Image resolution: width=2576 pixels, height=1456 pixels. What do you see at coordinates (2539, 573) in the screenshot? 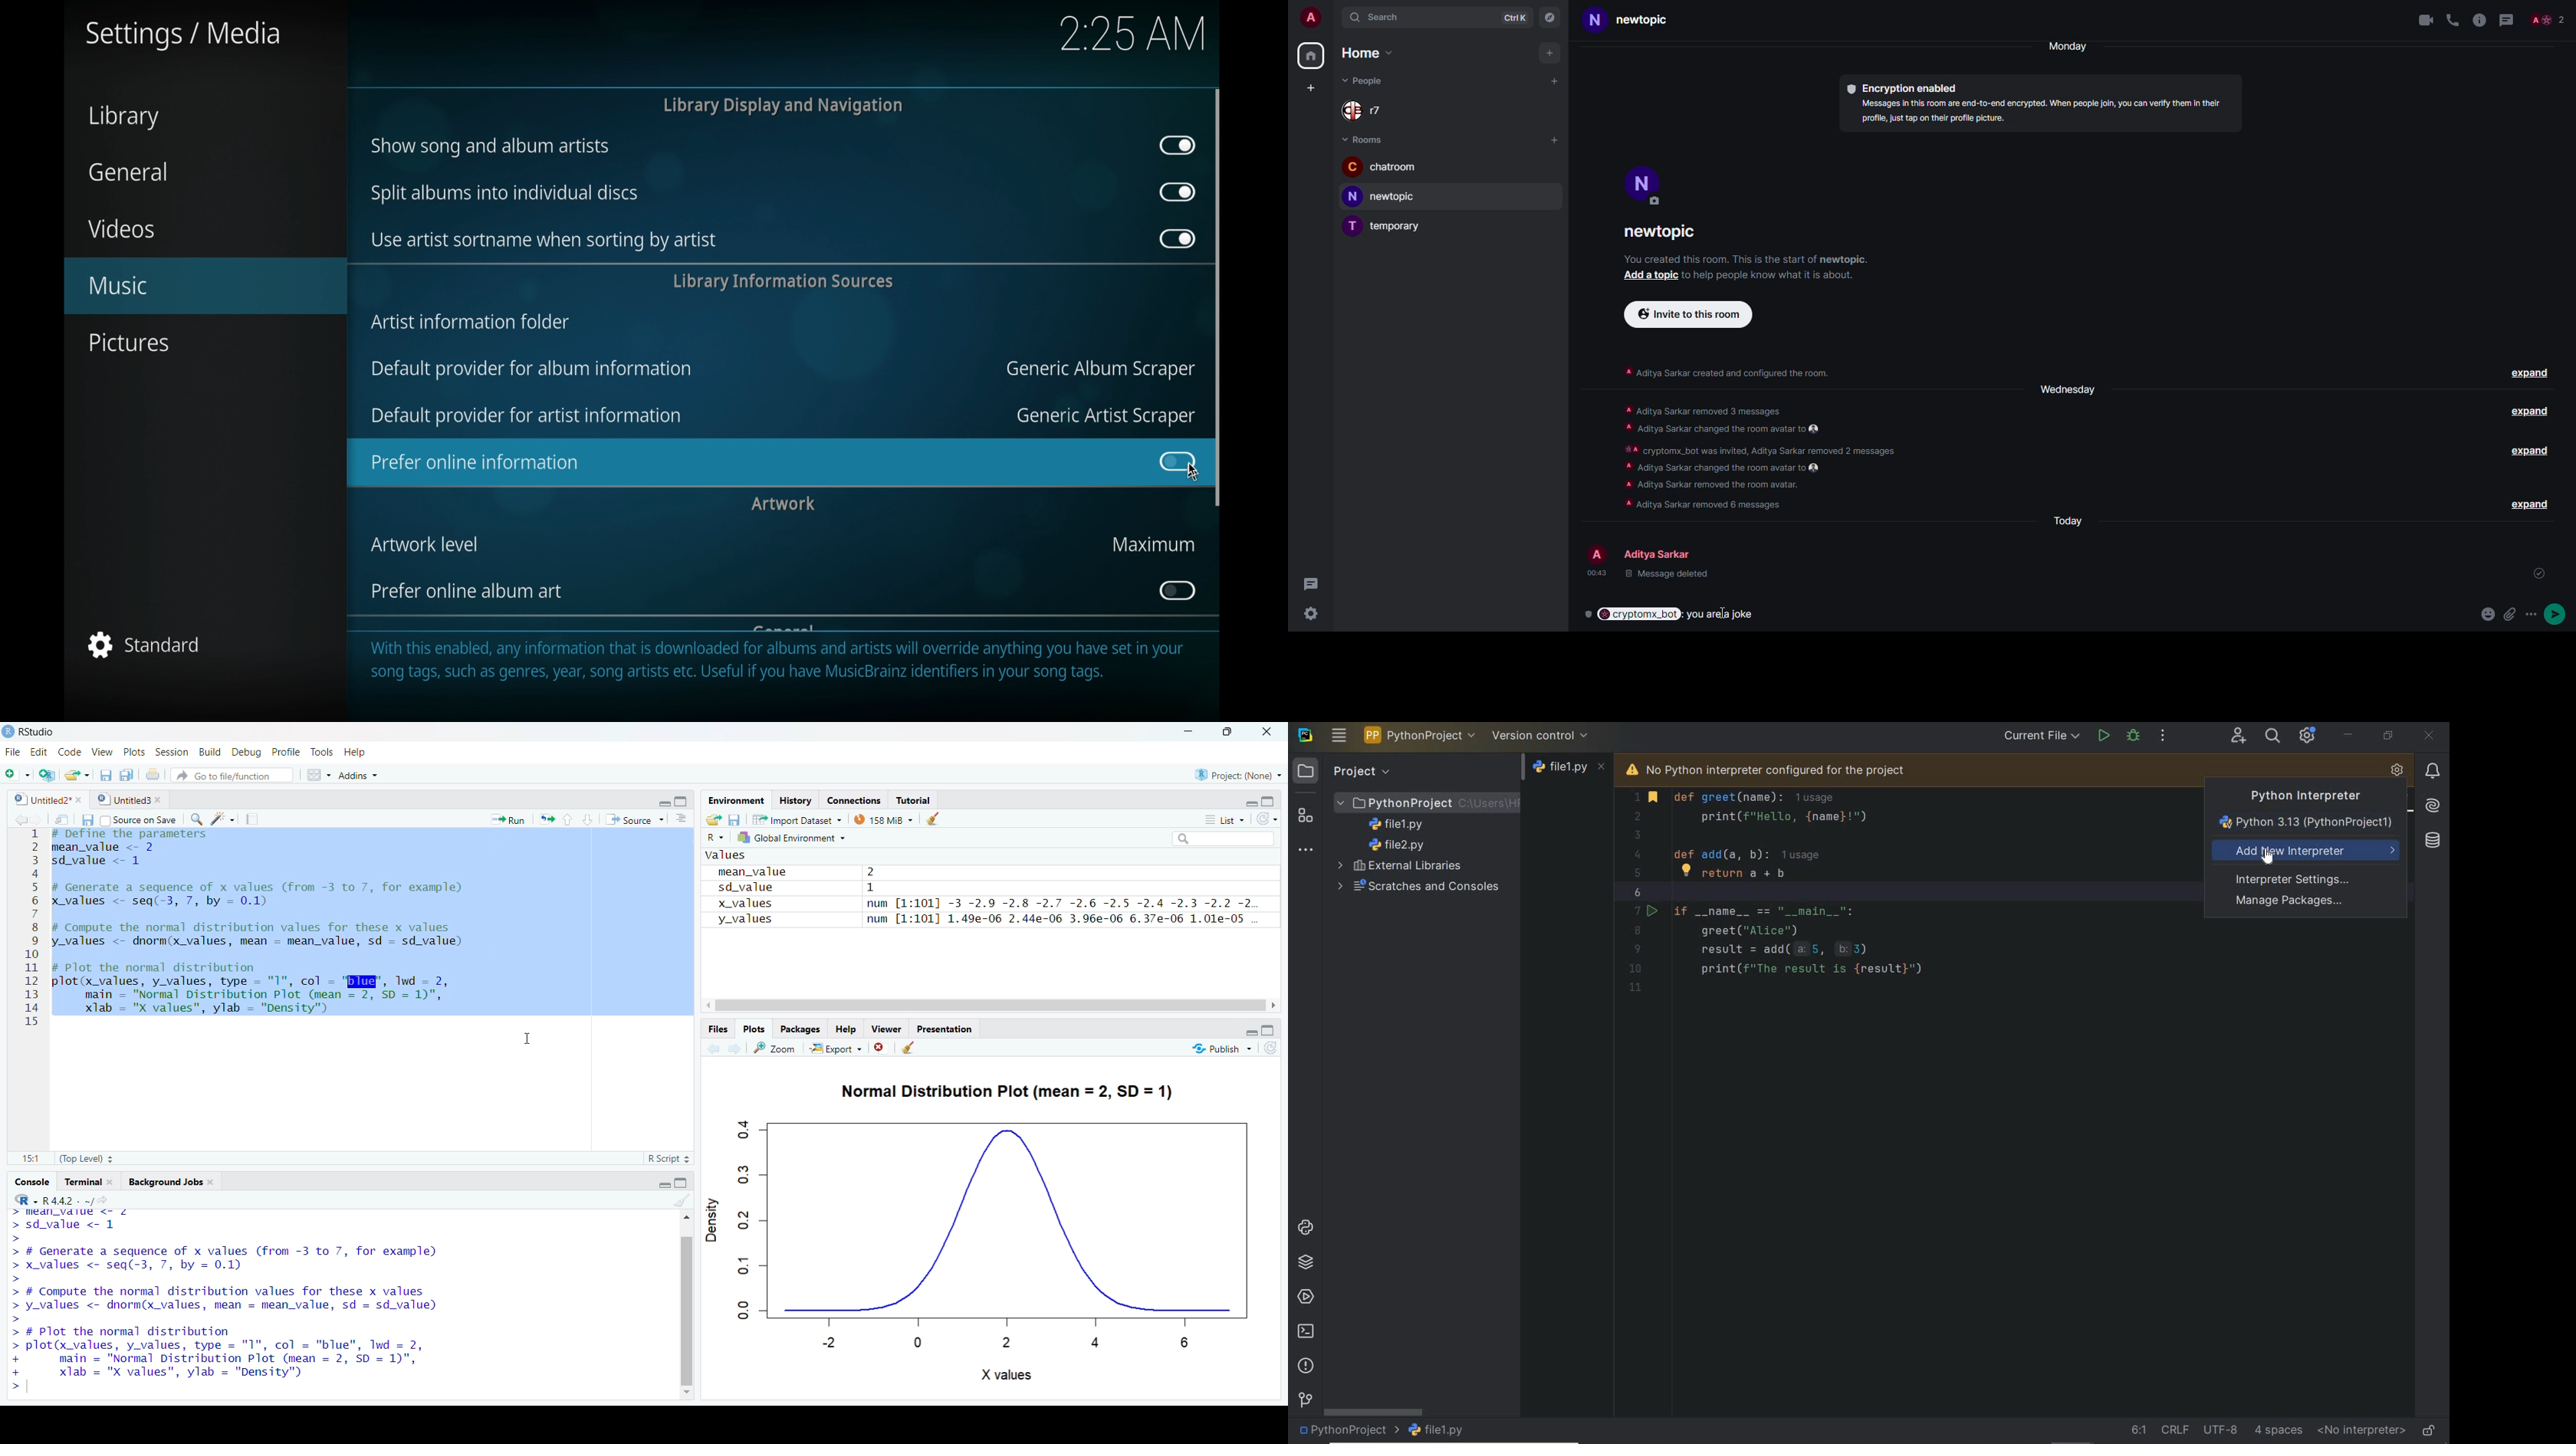
I see `sent` at bounding box center [2539, 573].